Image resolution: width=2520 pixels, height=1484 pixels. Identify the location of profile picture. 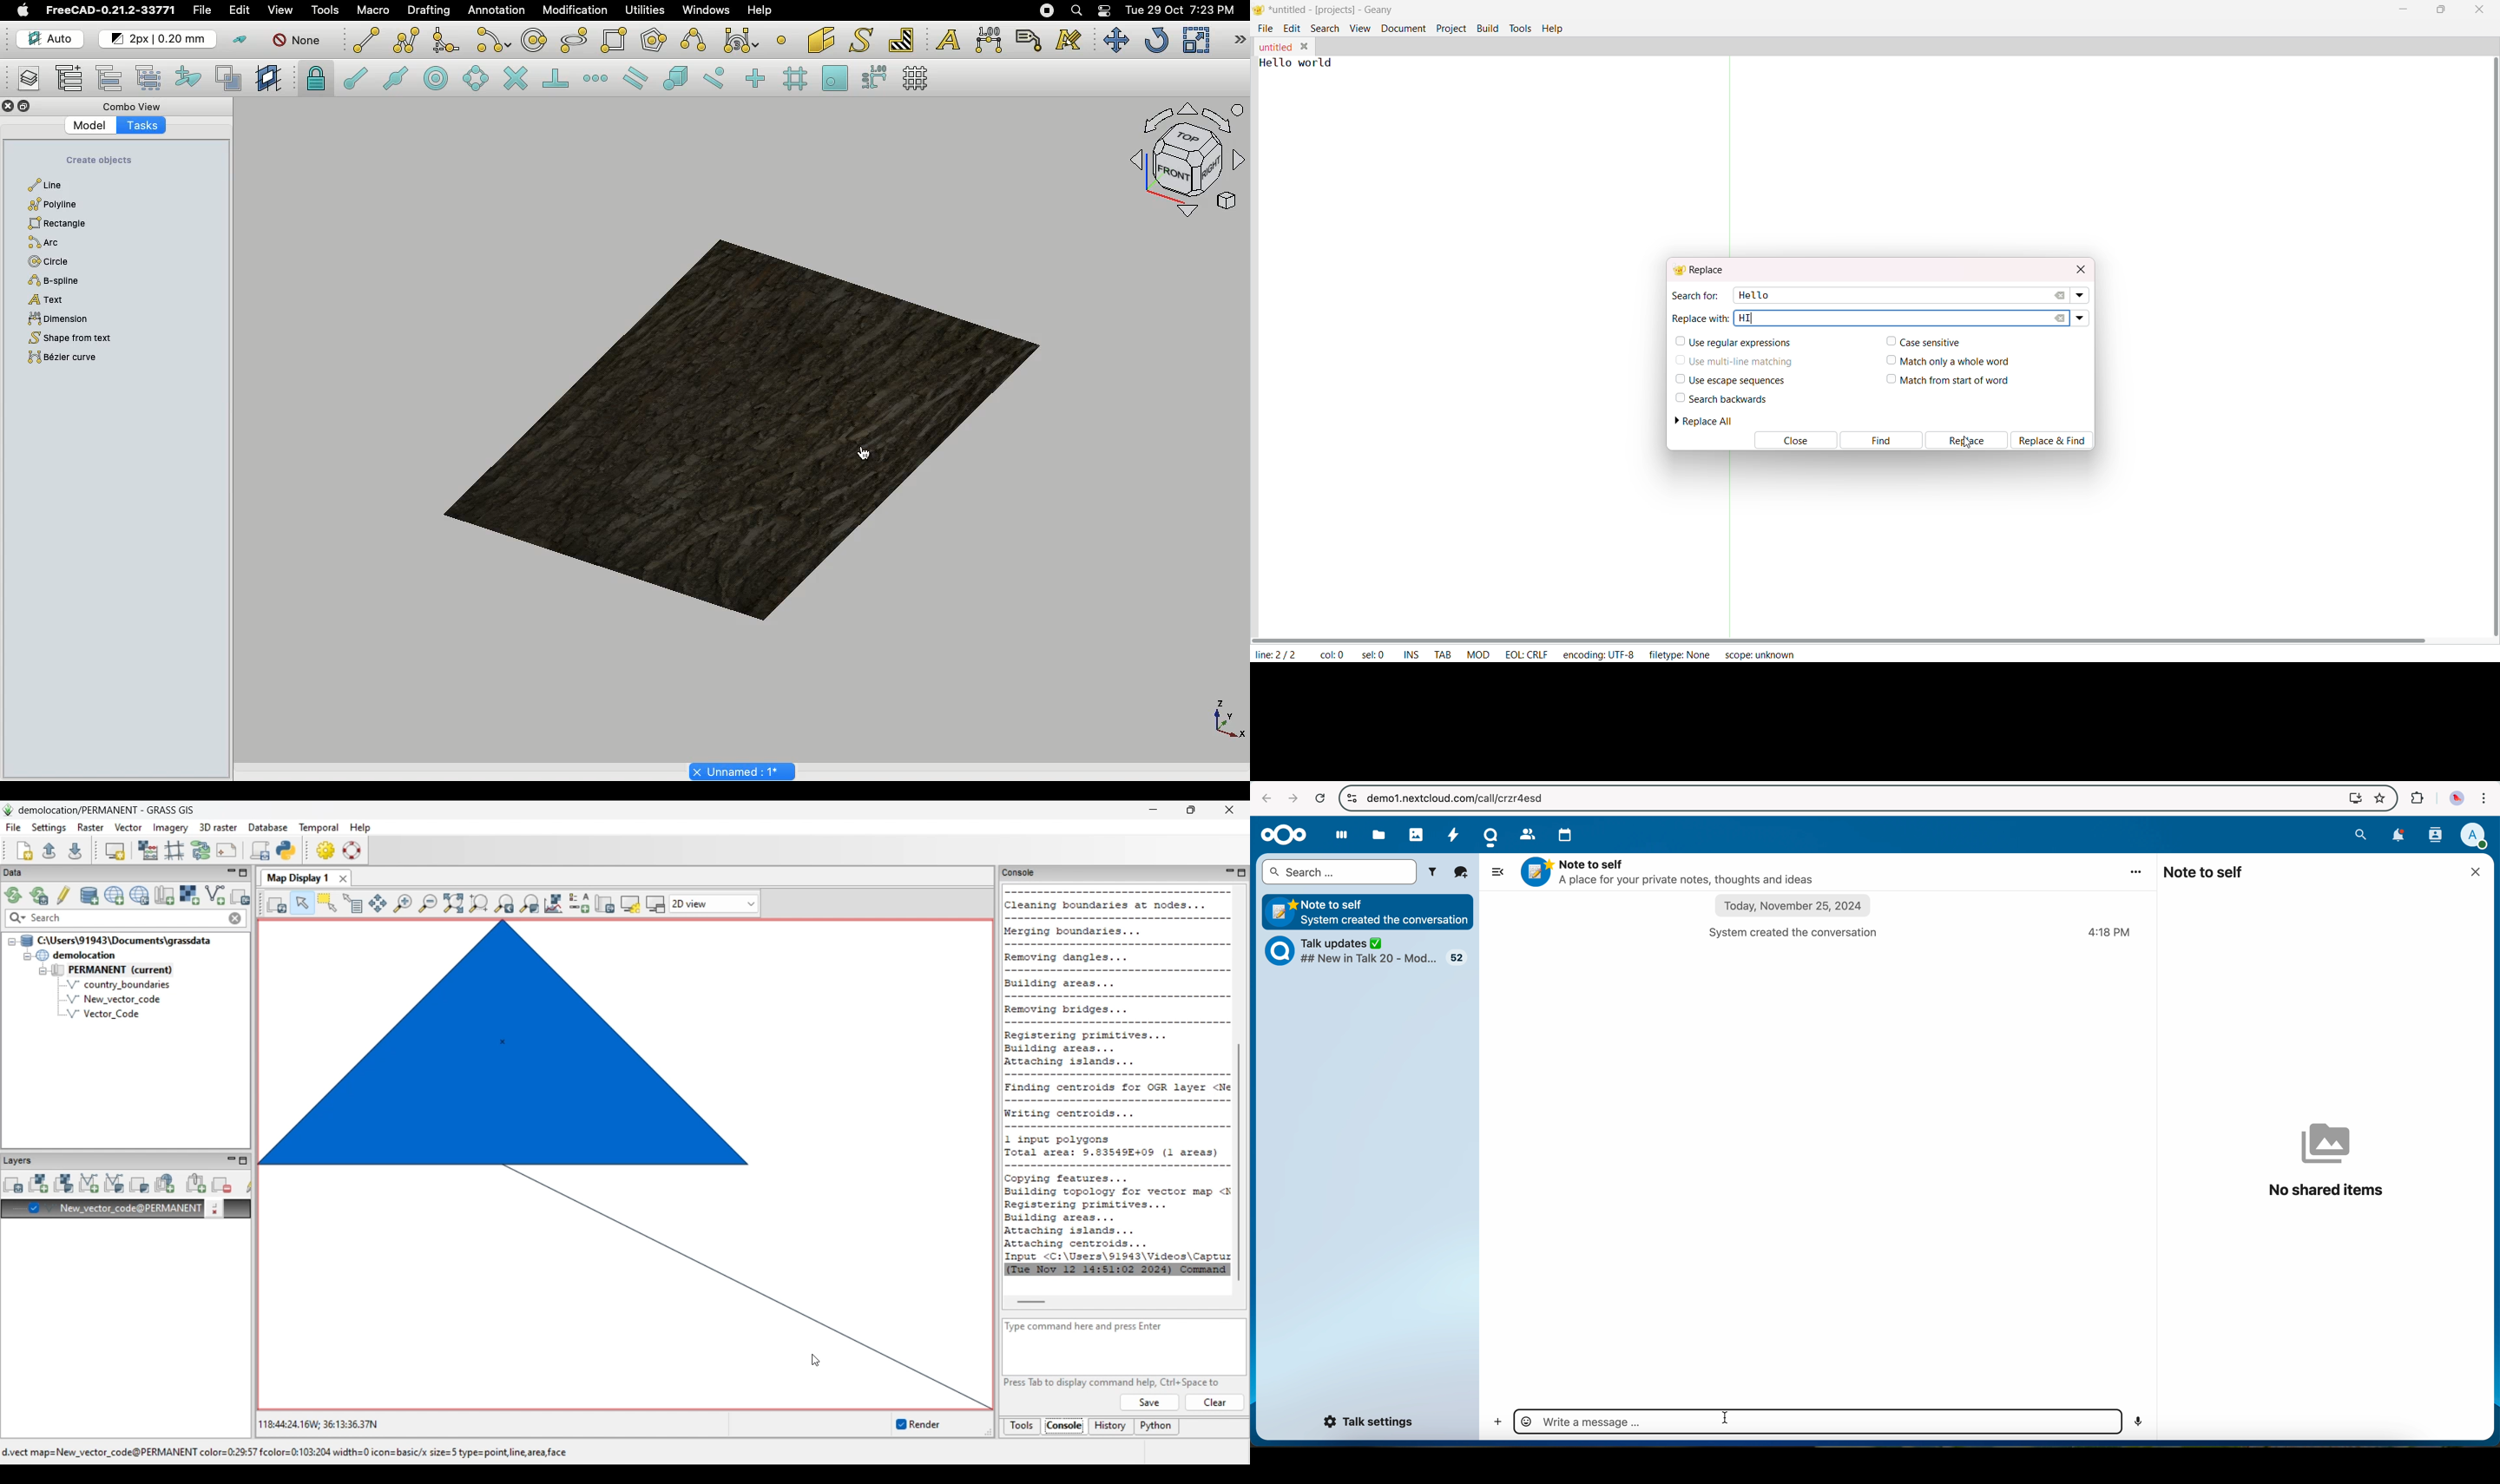
(2454, 798).